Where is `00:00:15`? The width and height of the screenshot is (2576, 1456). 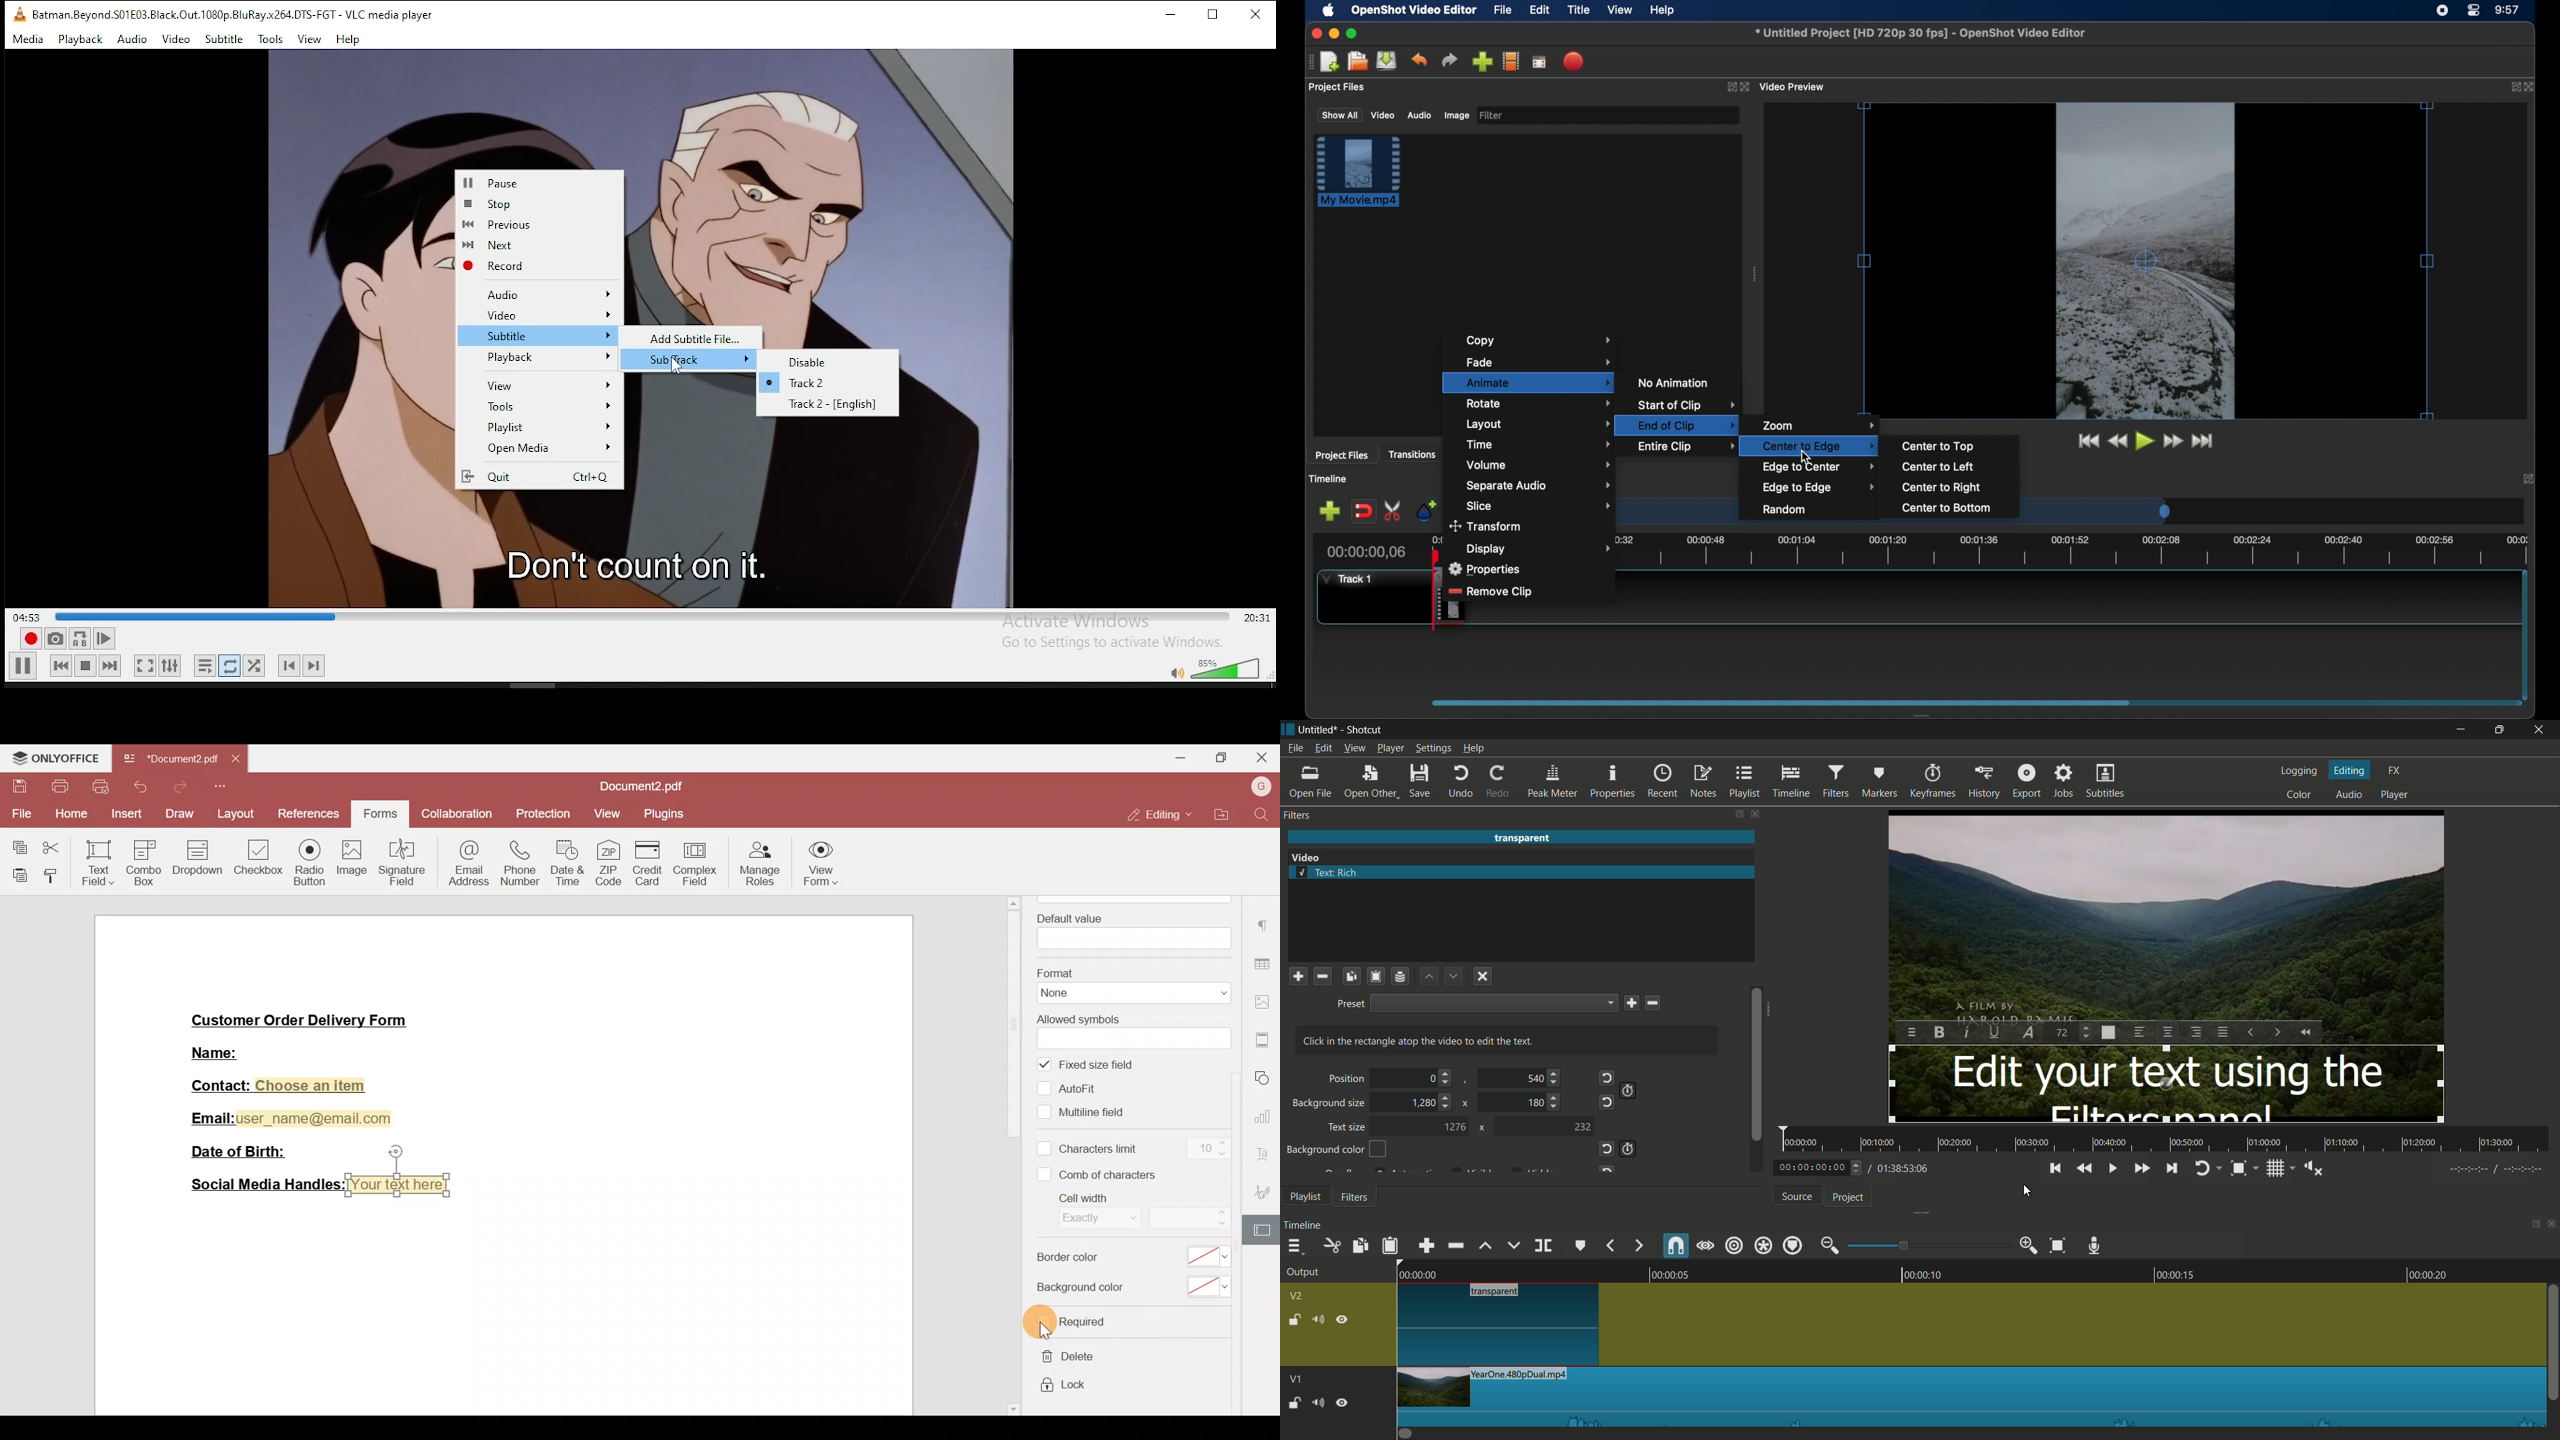 00:00:15 is located at coordinates (2168, 1272).